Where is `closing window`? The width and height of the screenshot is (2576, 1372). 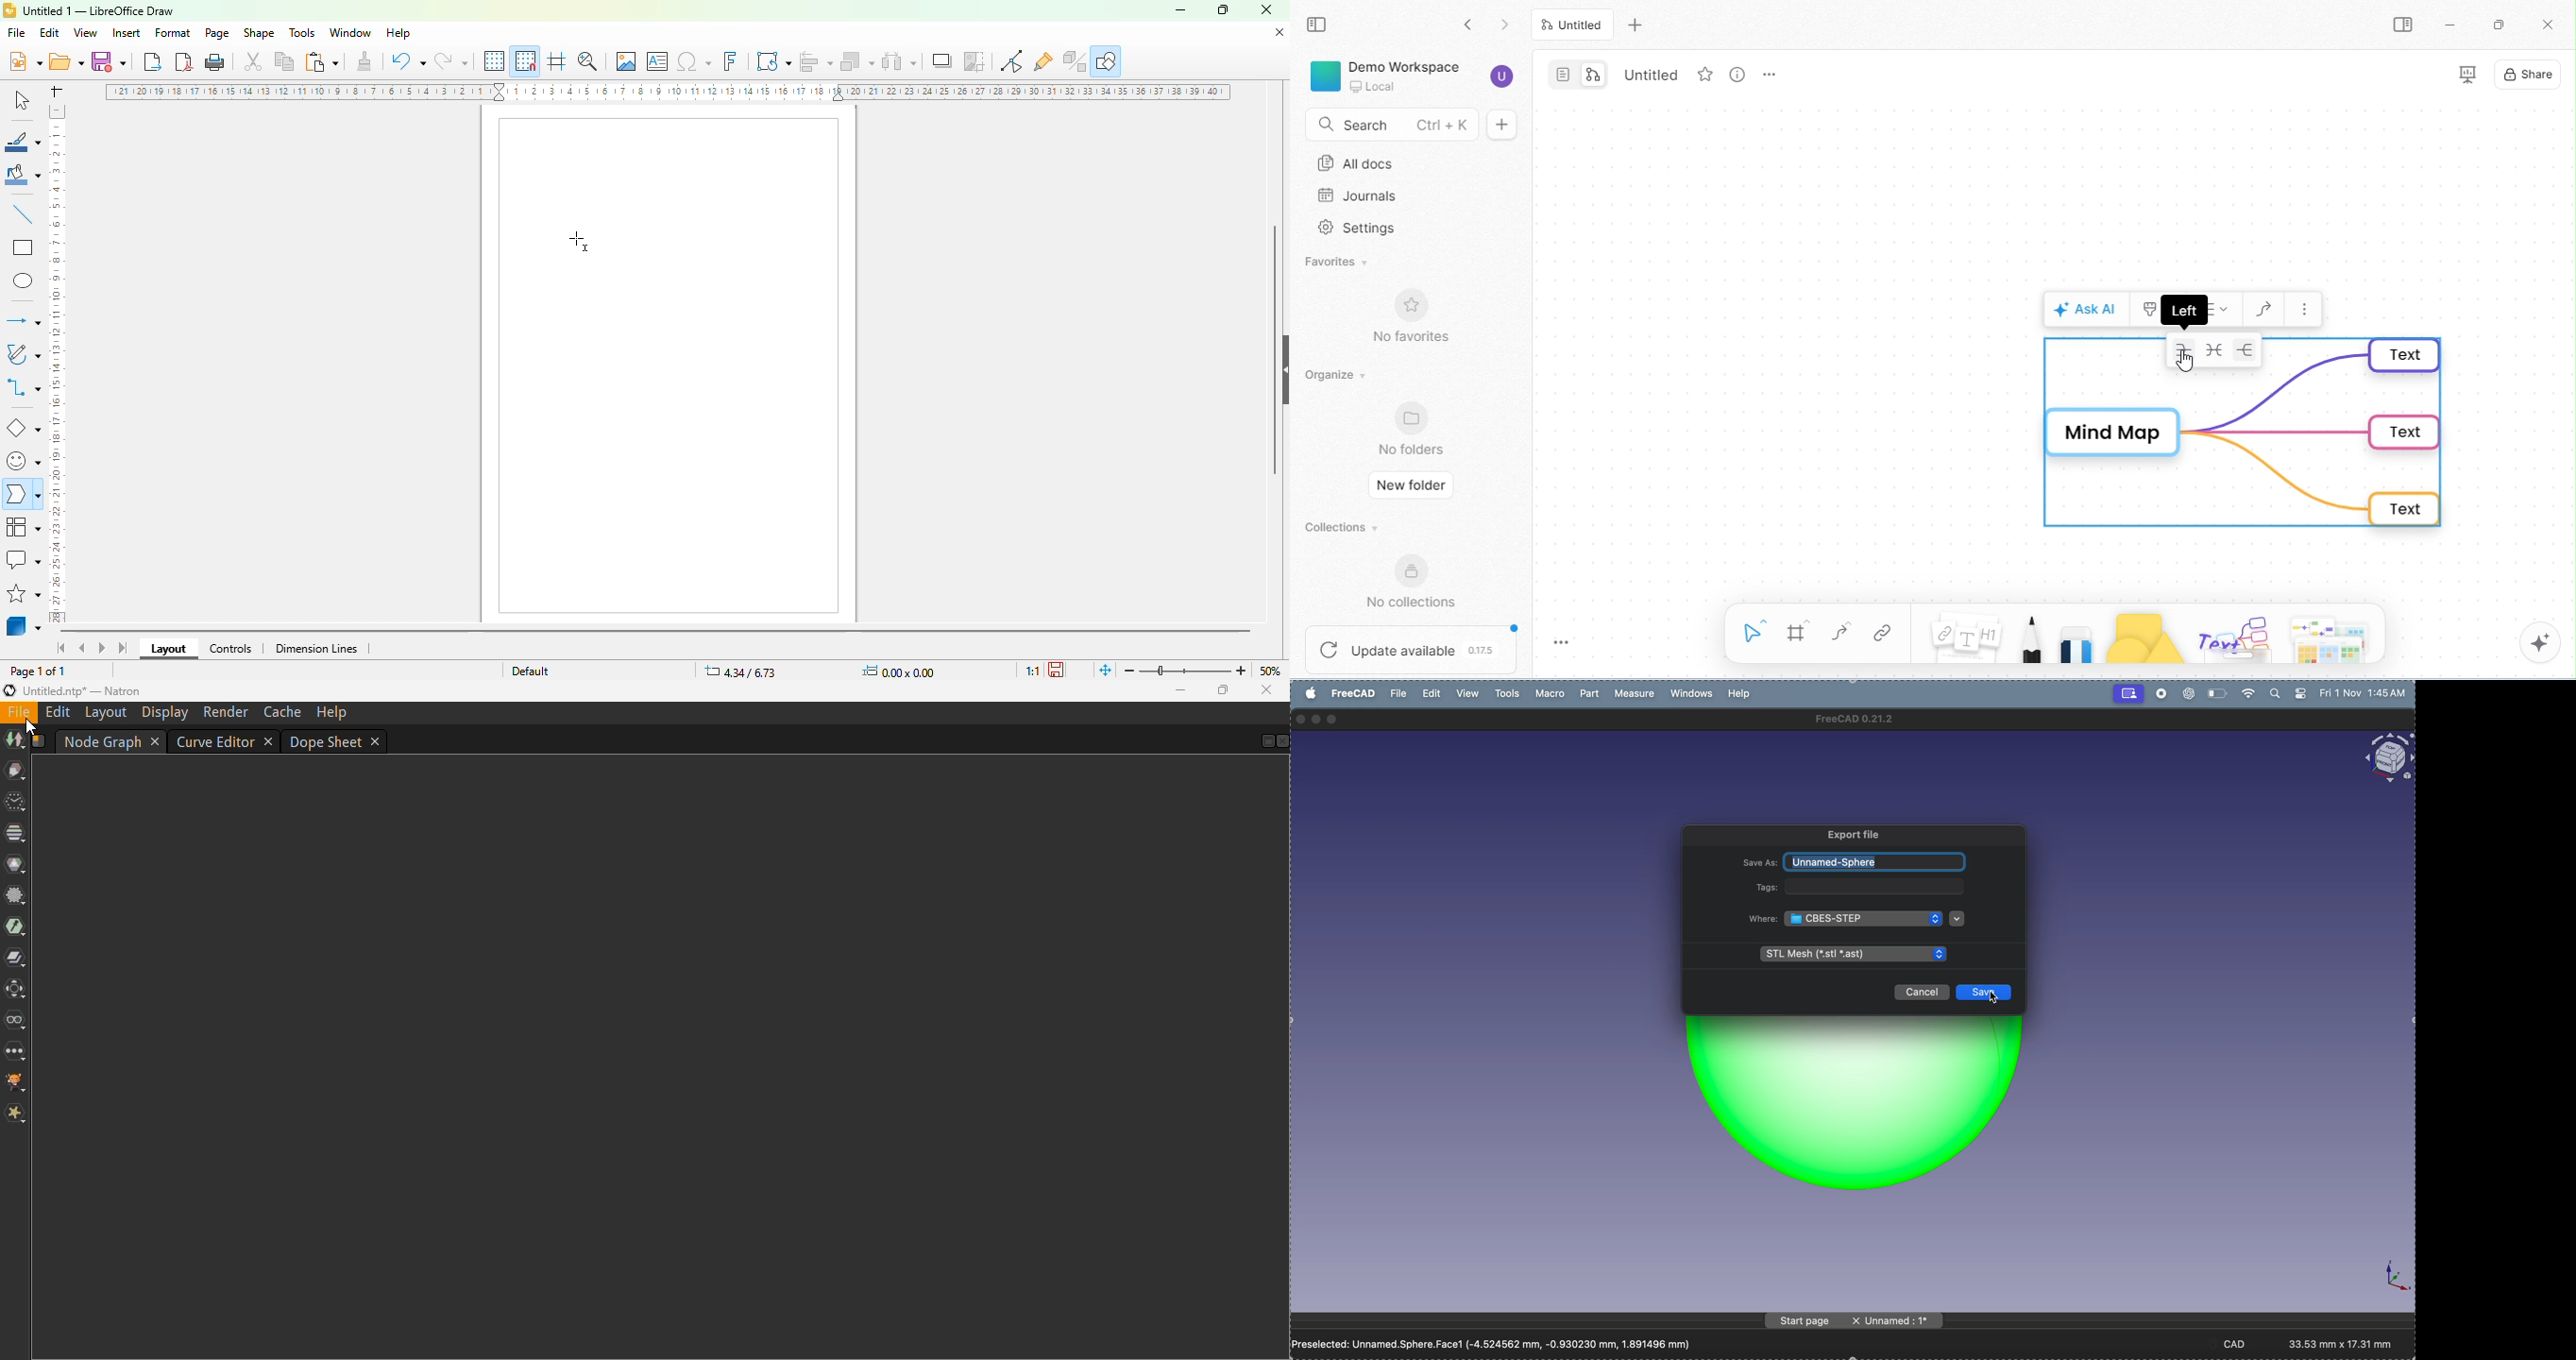
closing window is located at coordinates (1301, 718).